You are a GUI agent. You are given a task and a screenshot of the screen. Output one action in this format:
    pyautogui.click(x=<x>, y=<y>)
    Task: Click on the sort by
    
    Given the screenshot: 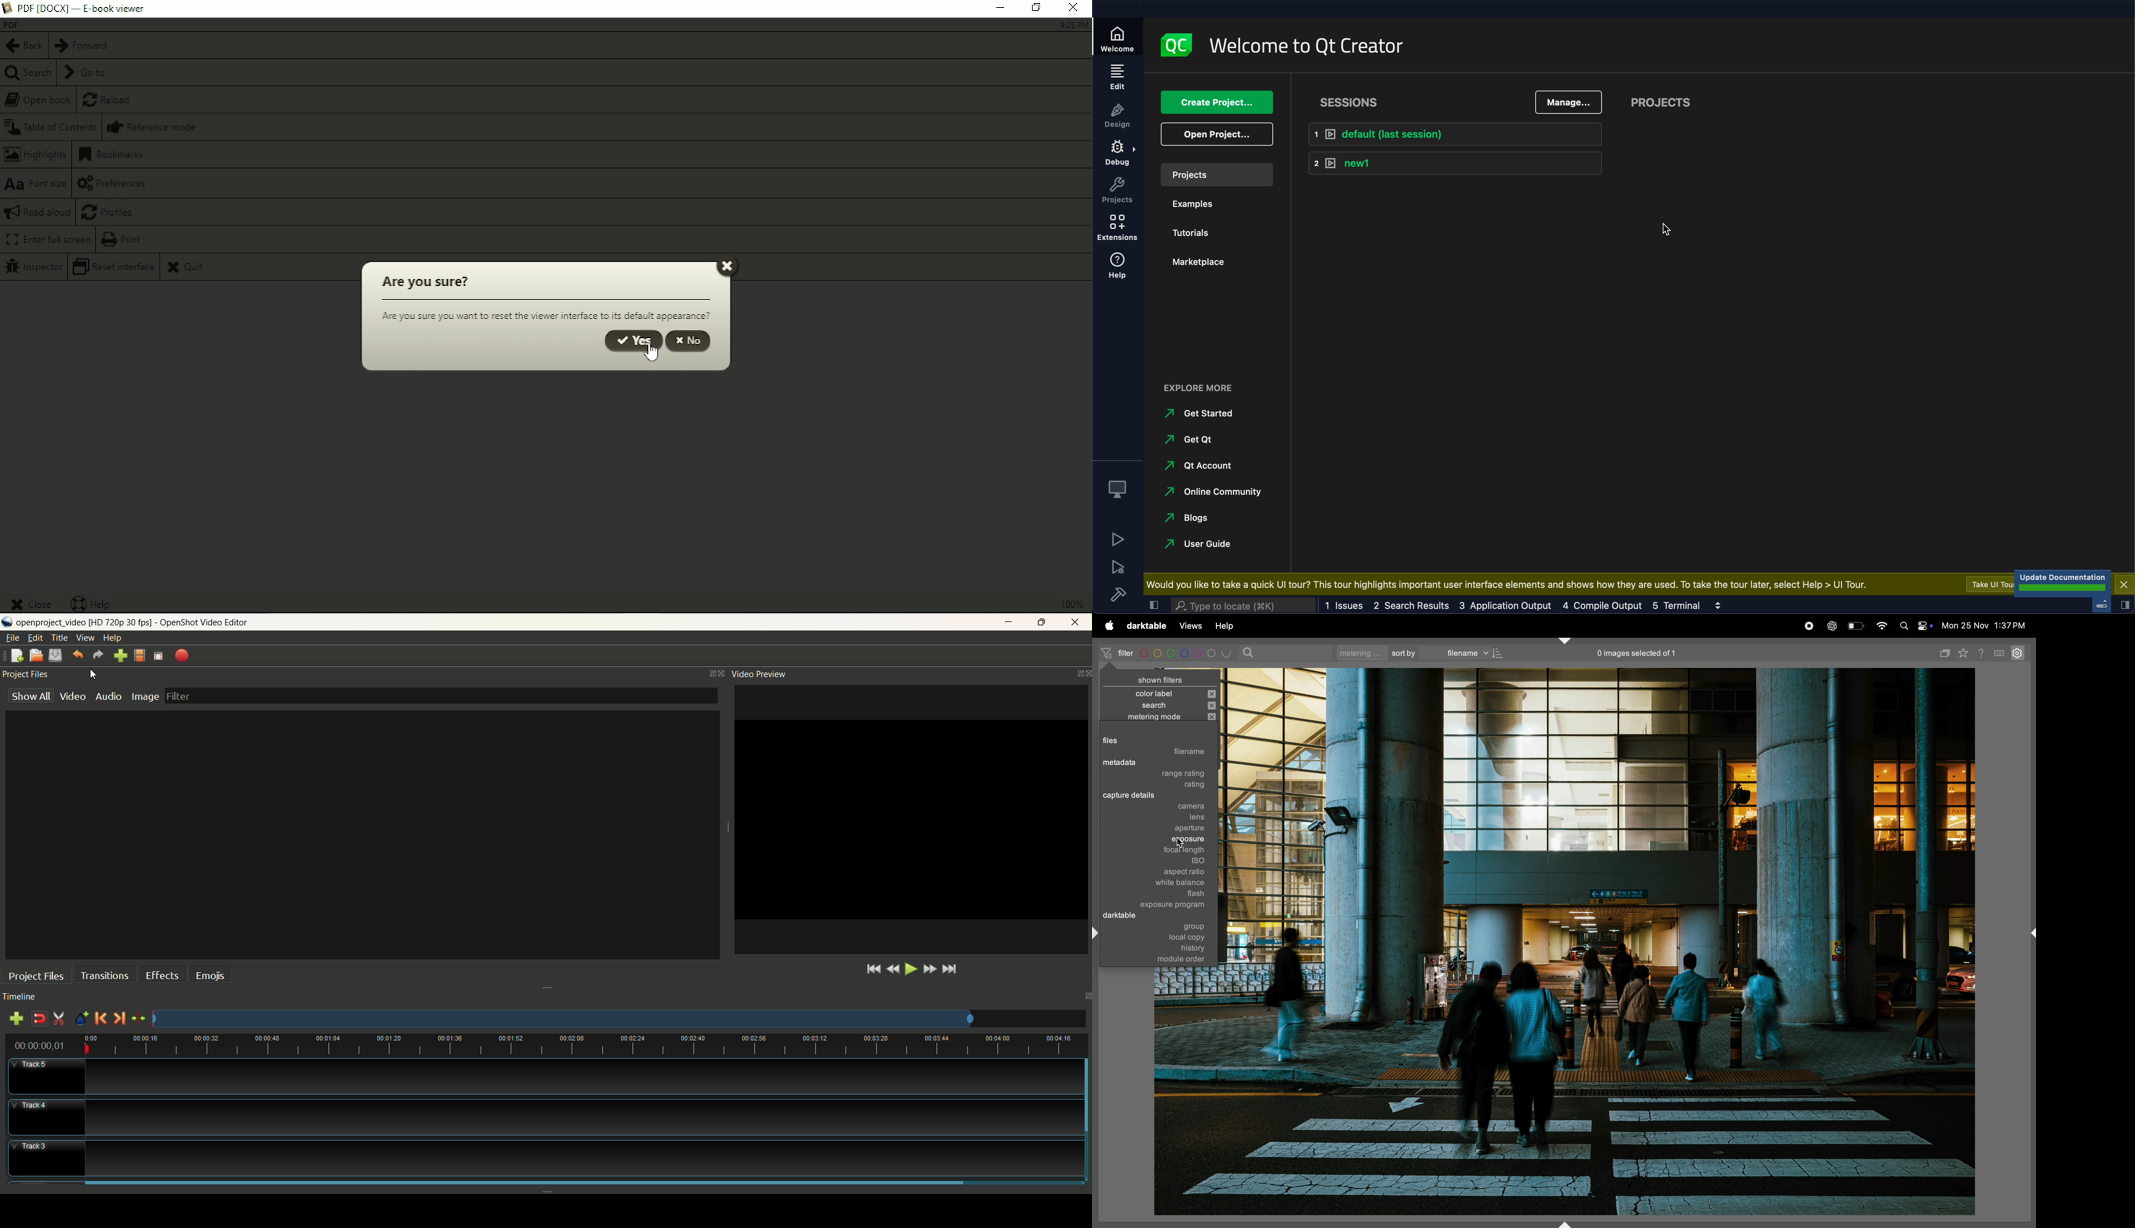 What is the action you would take?
    pyautogui.click(x=1404, y=653)
    